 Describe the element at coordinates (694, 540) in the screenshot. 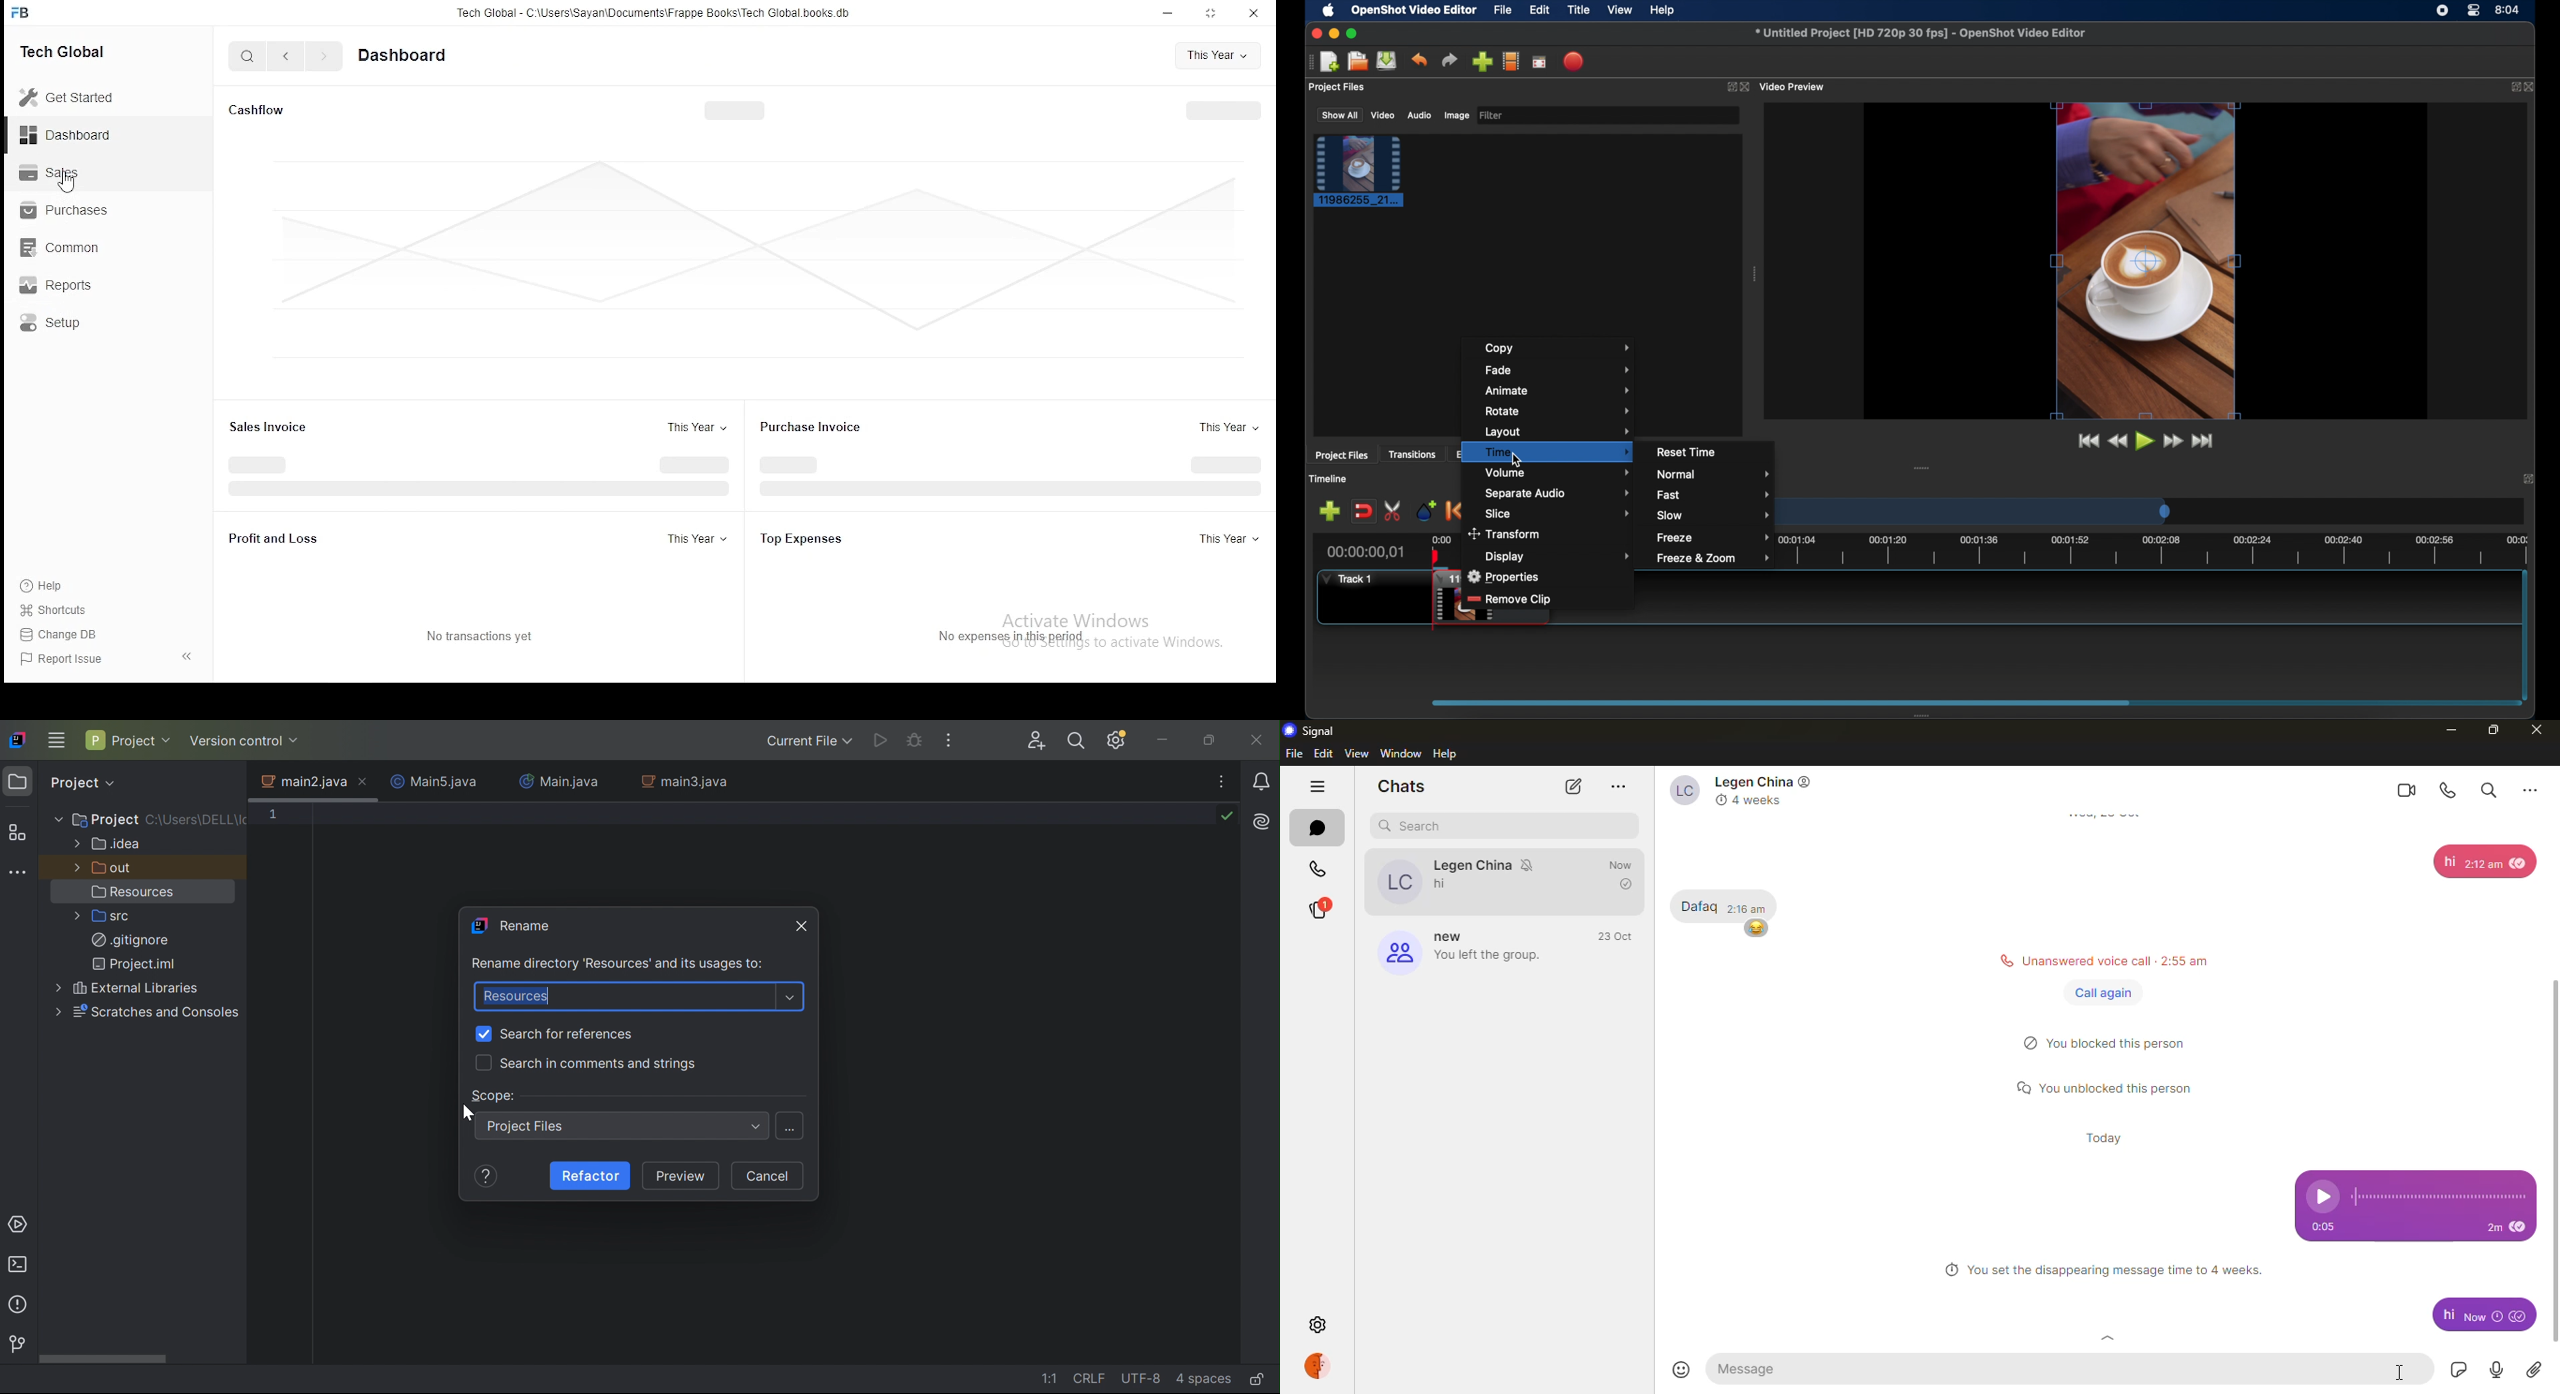

I see `this year` at that location.